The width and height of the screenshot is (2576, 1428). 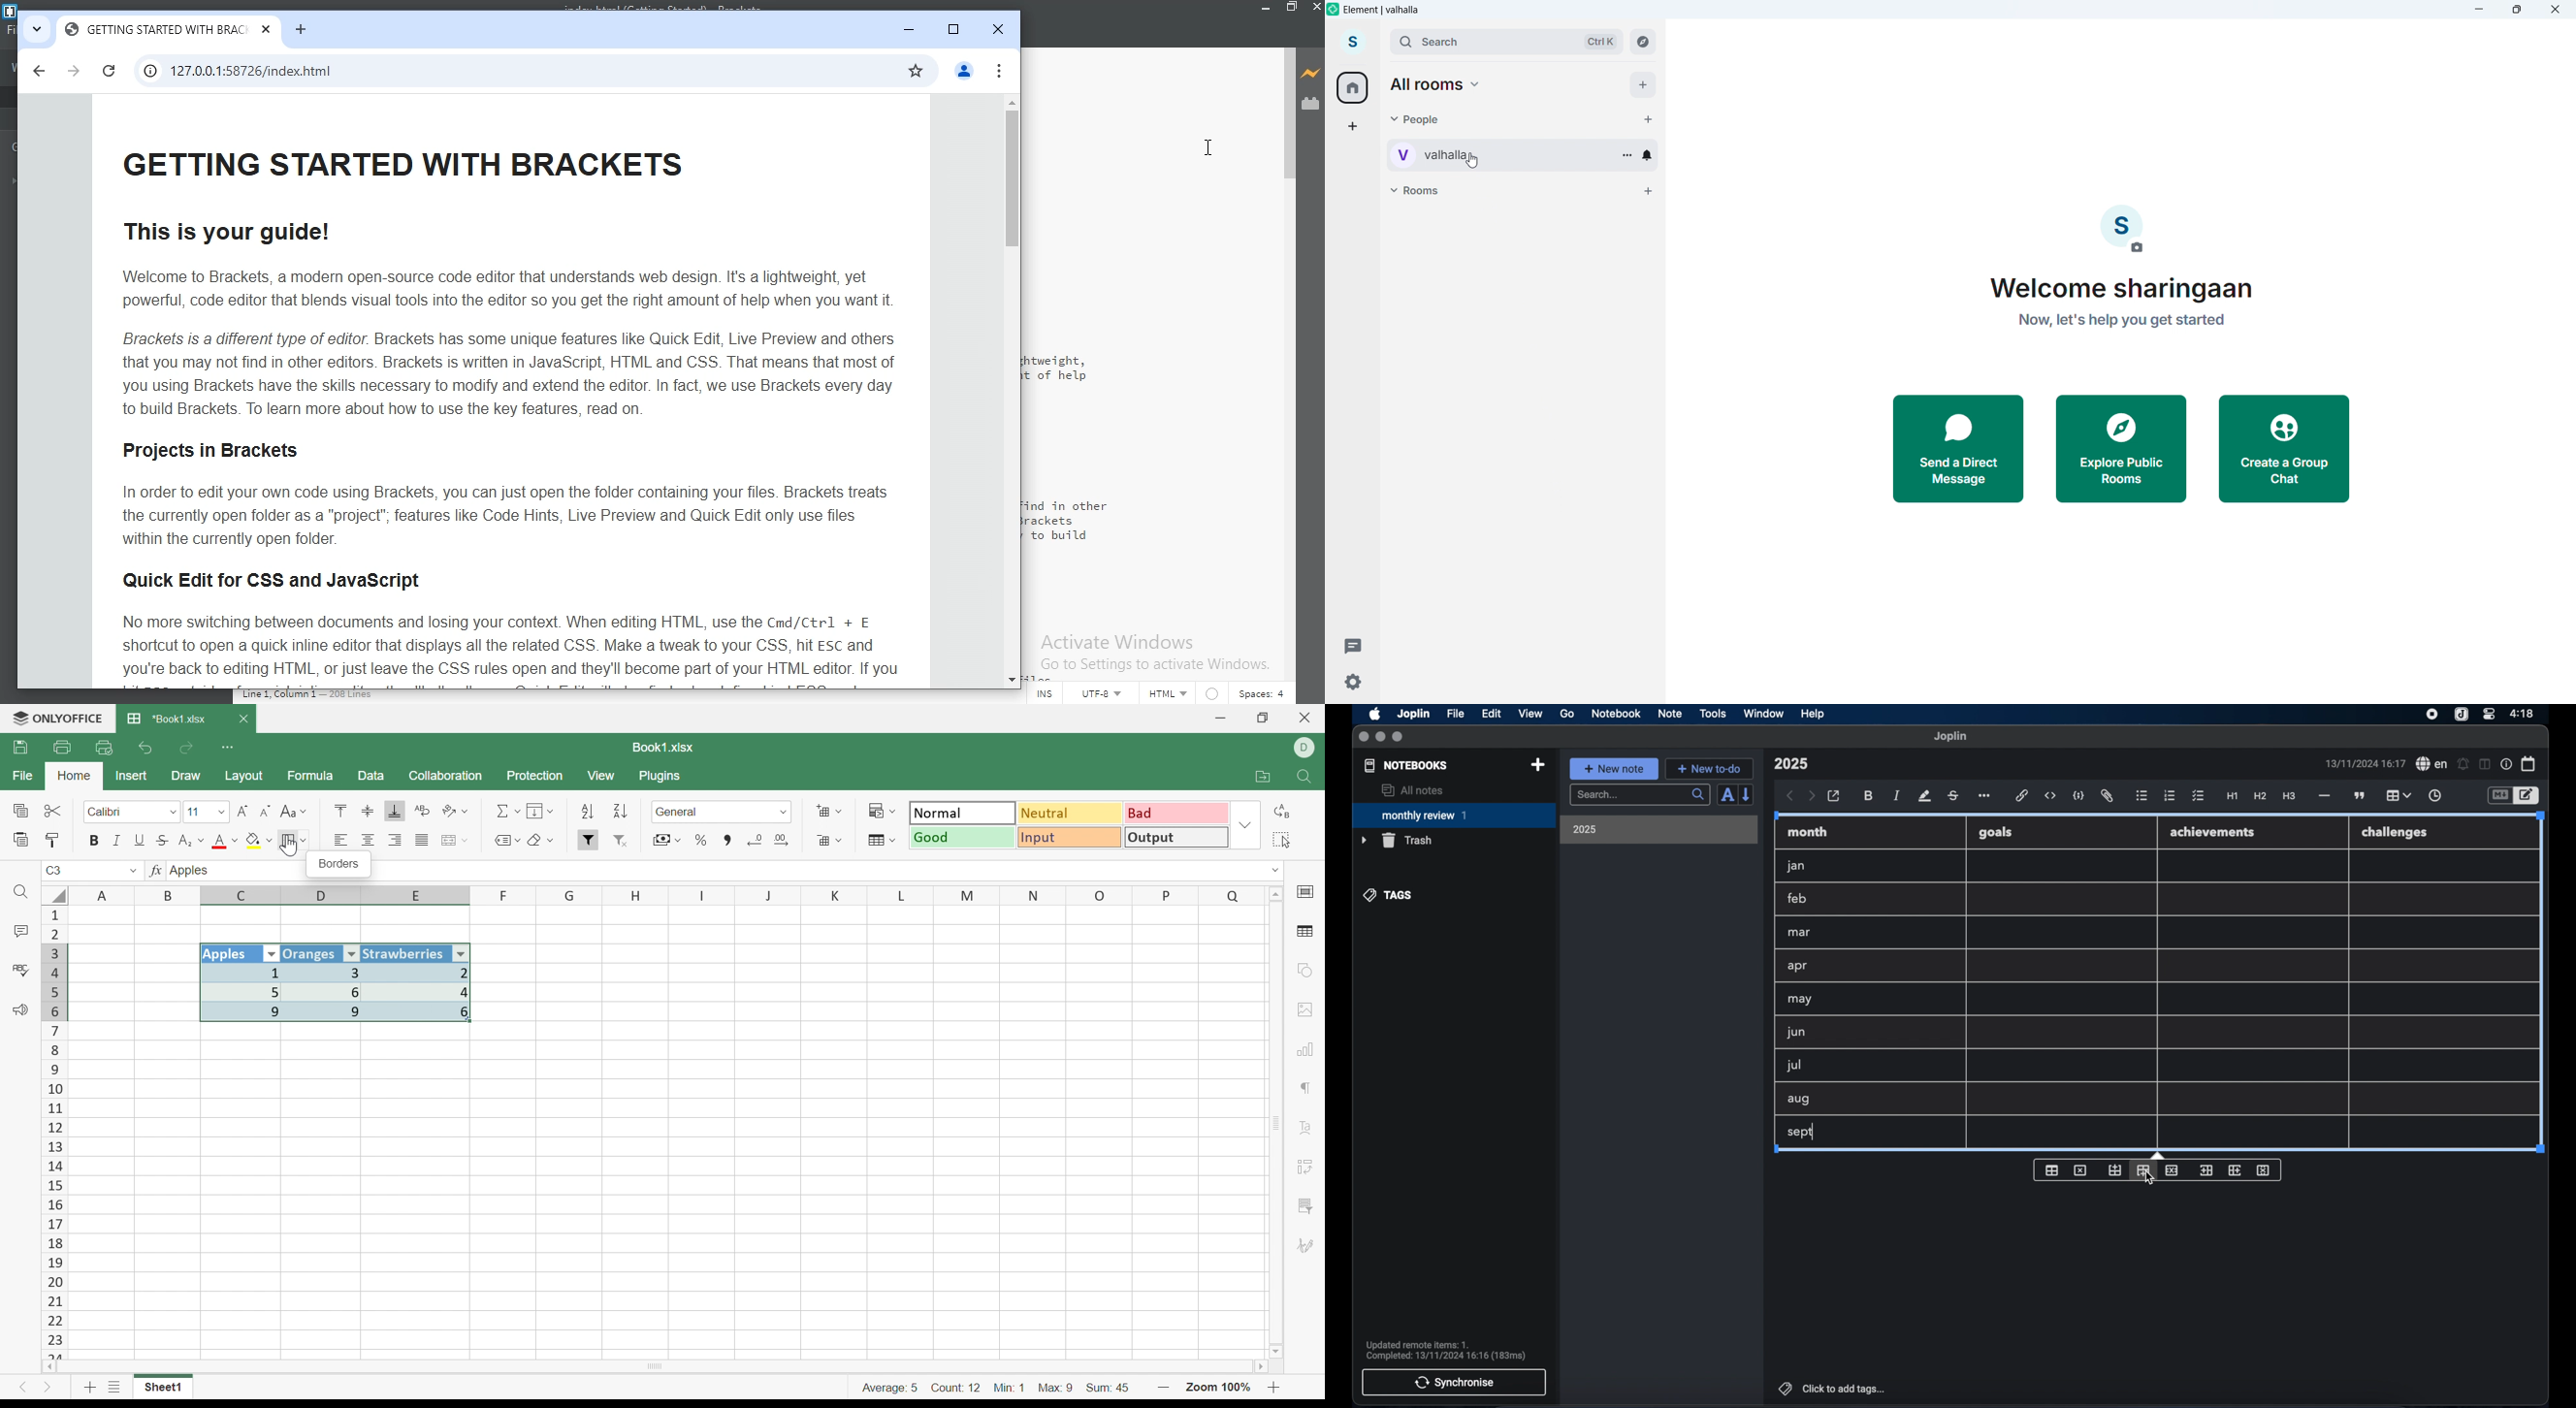 I want to click on Undo, so click(x=146, y=748).